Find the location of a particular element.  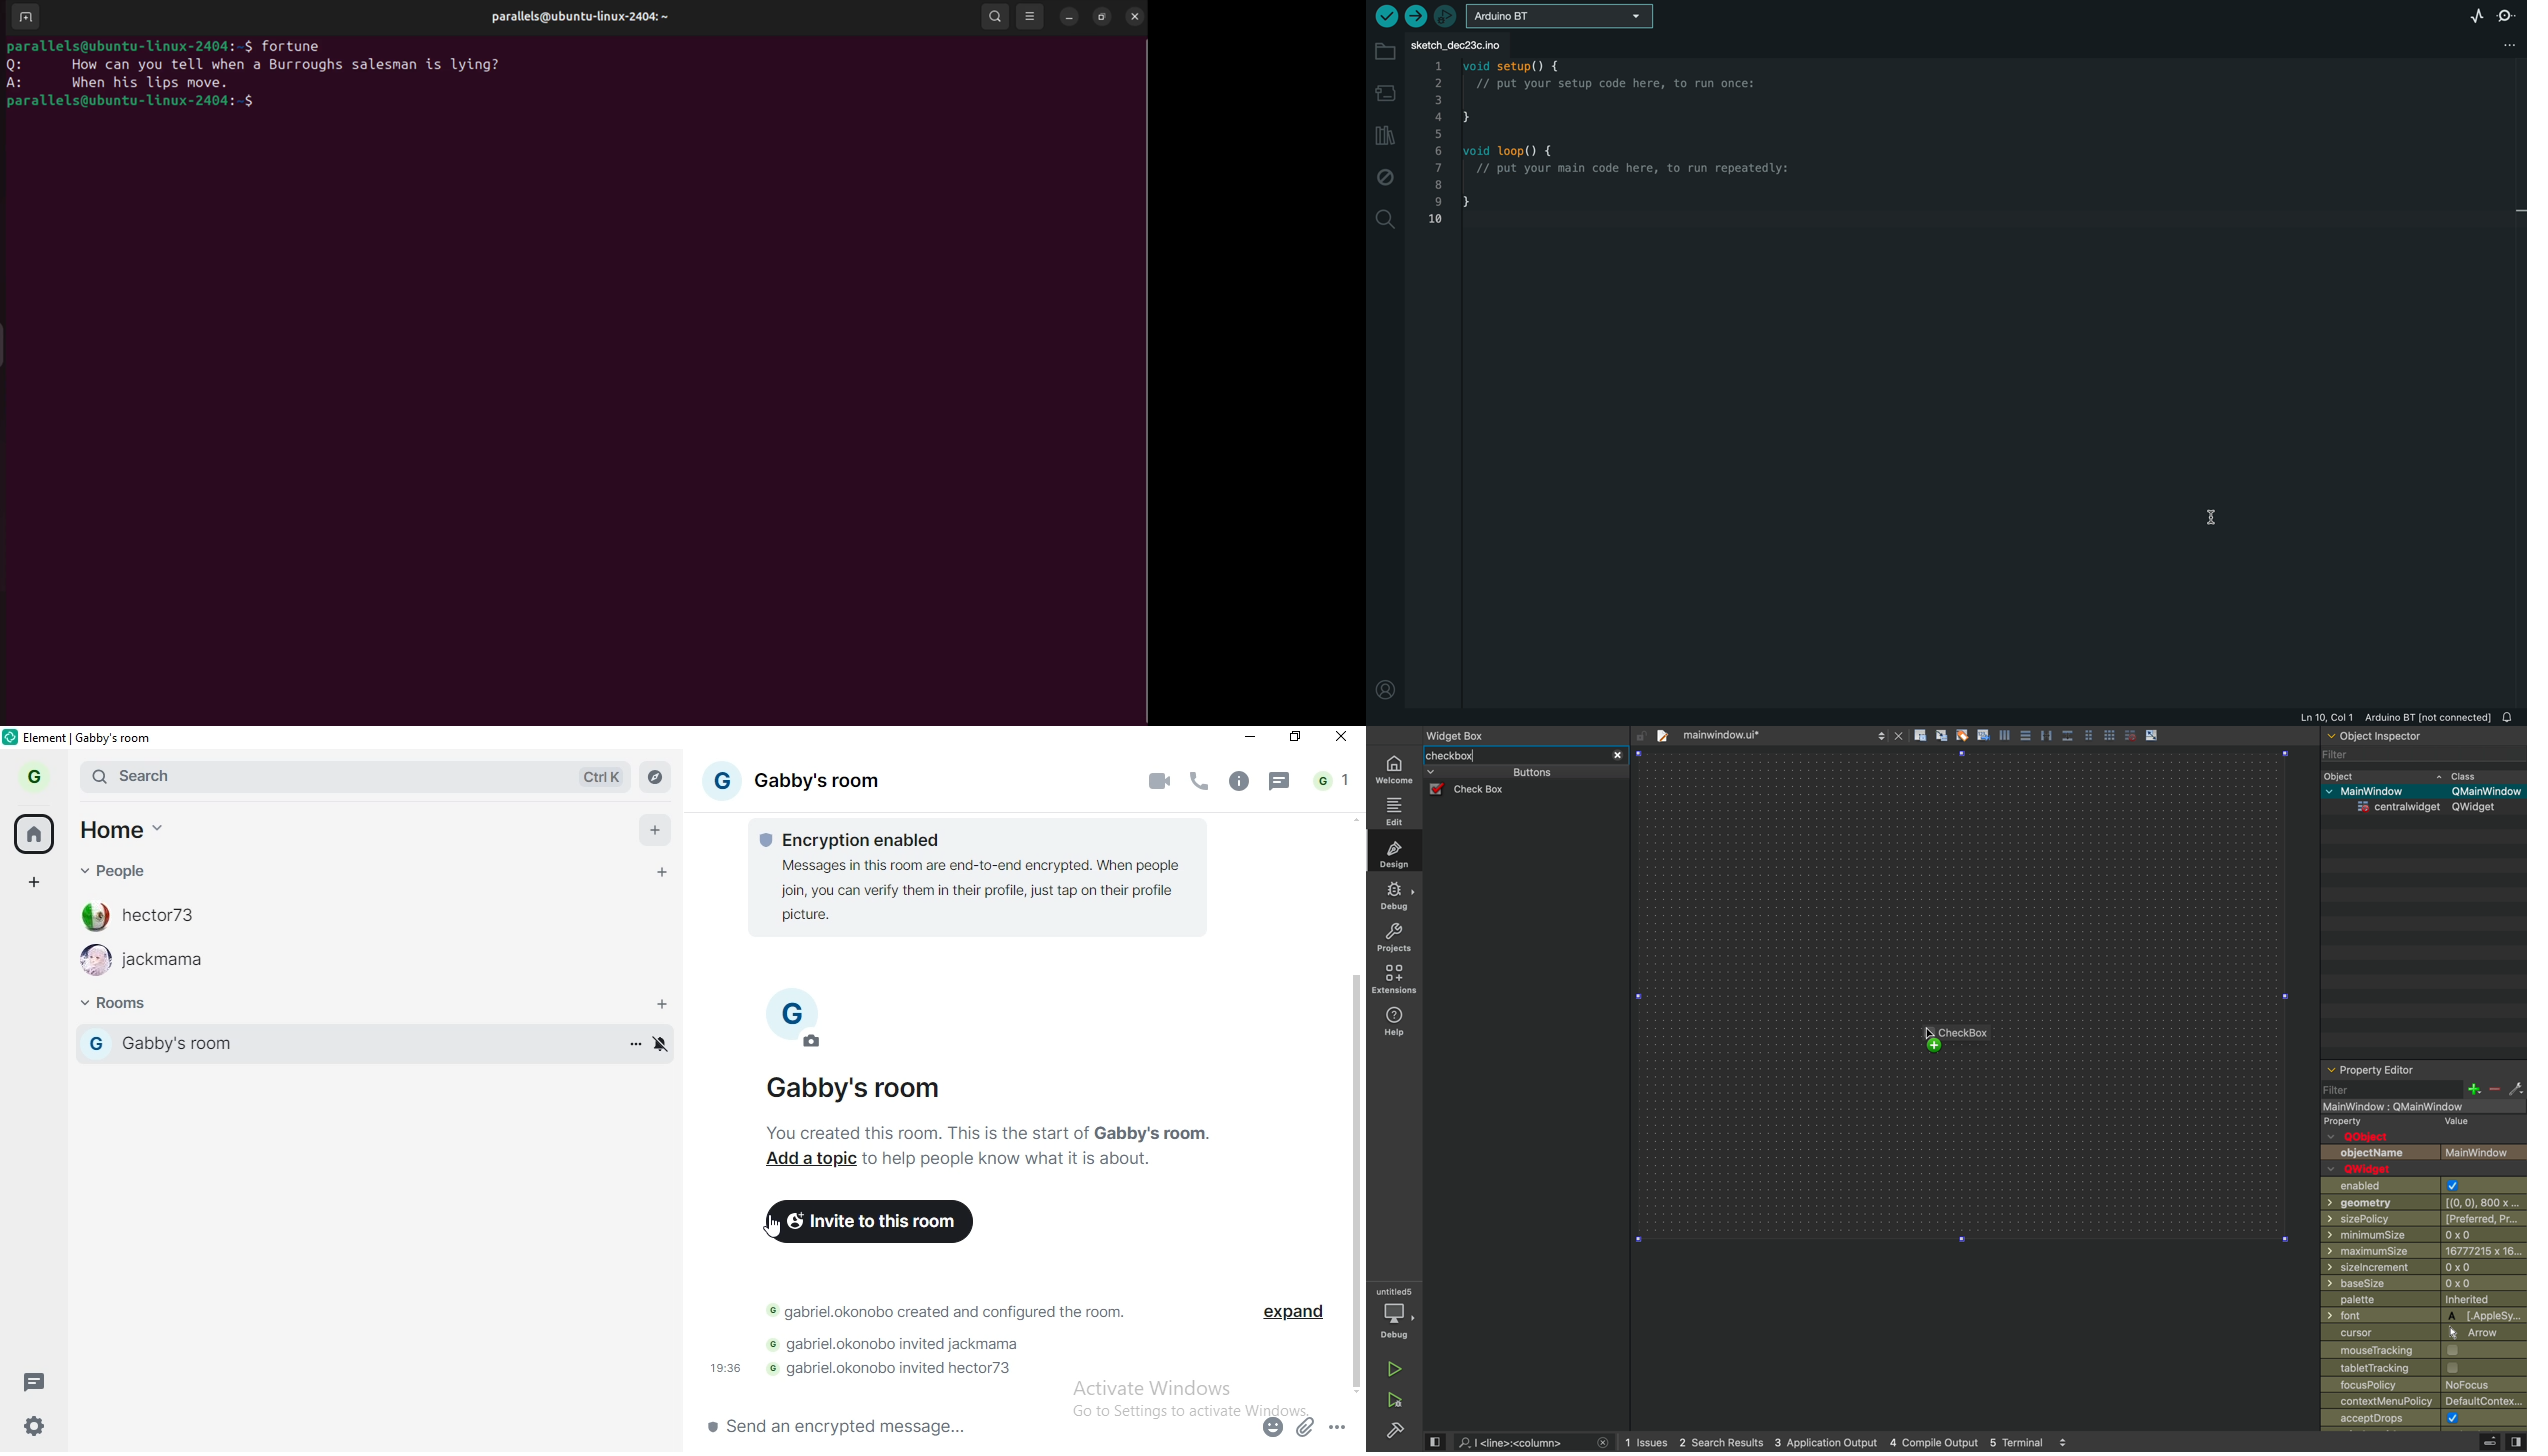

answer is located at coordinates (14, 83).